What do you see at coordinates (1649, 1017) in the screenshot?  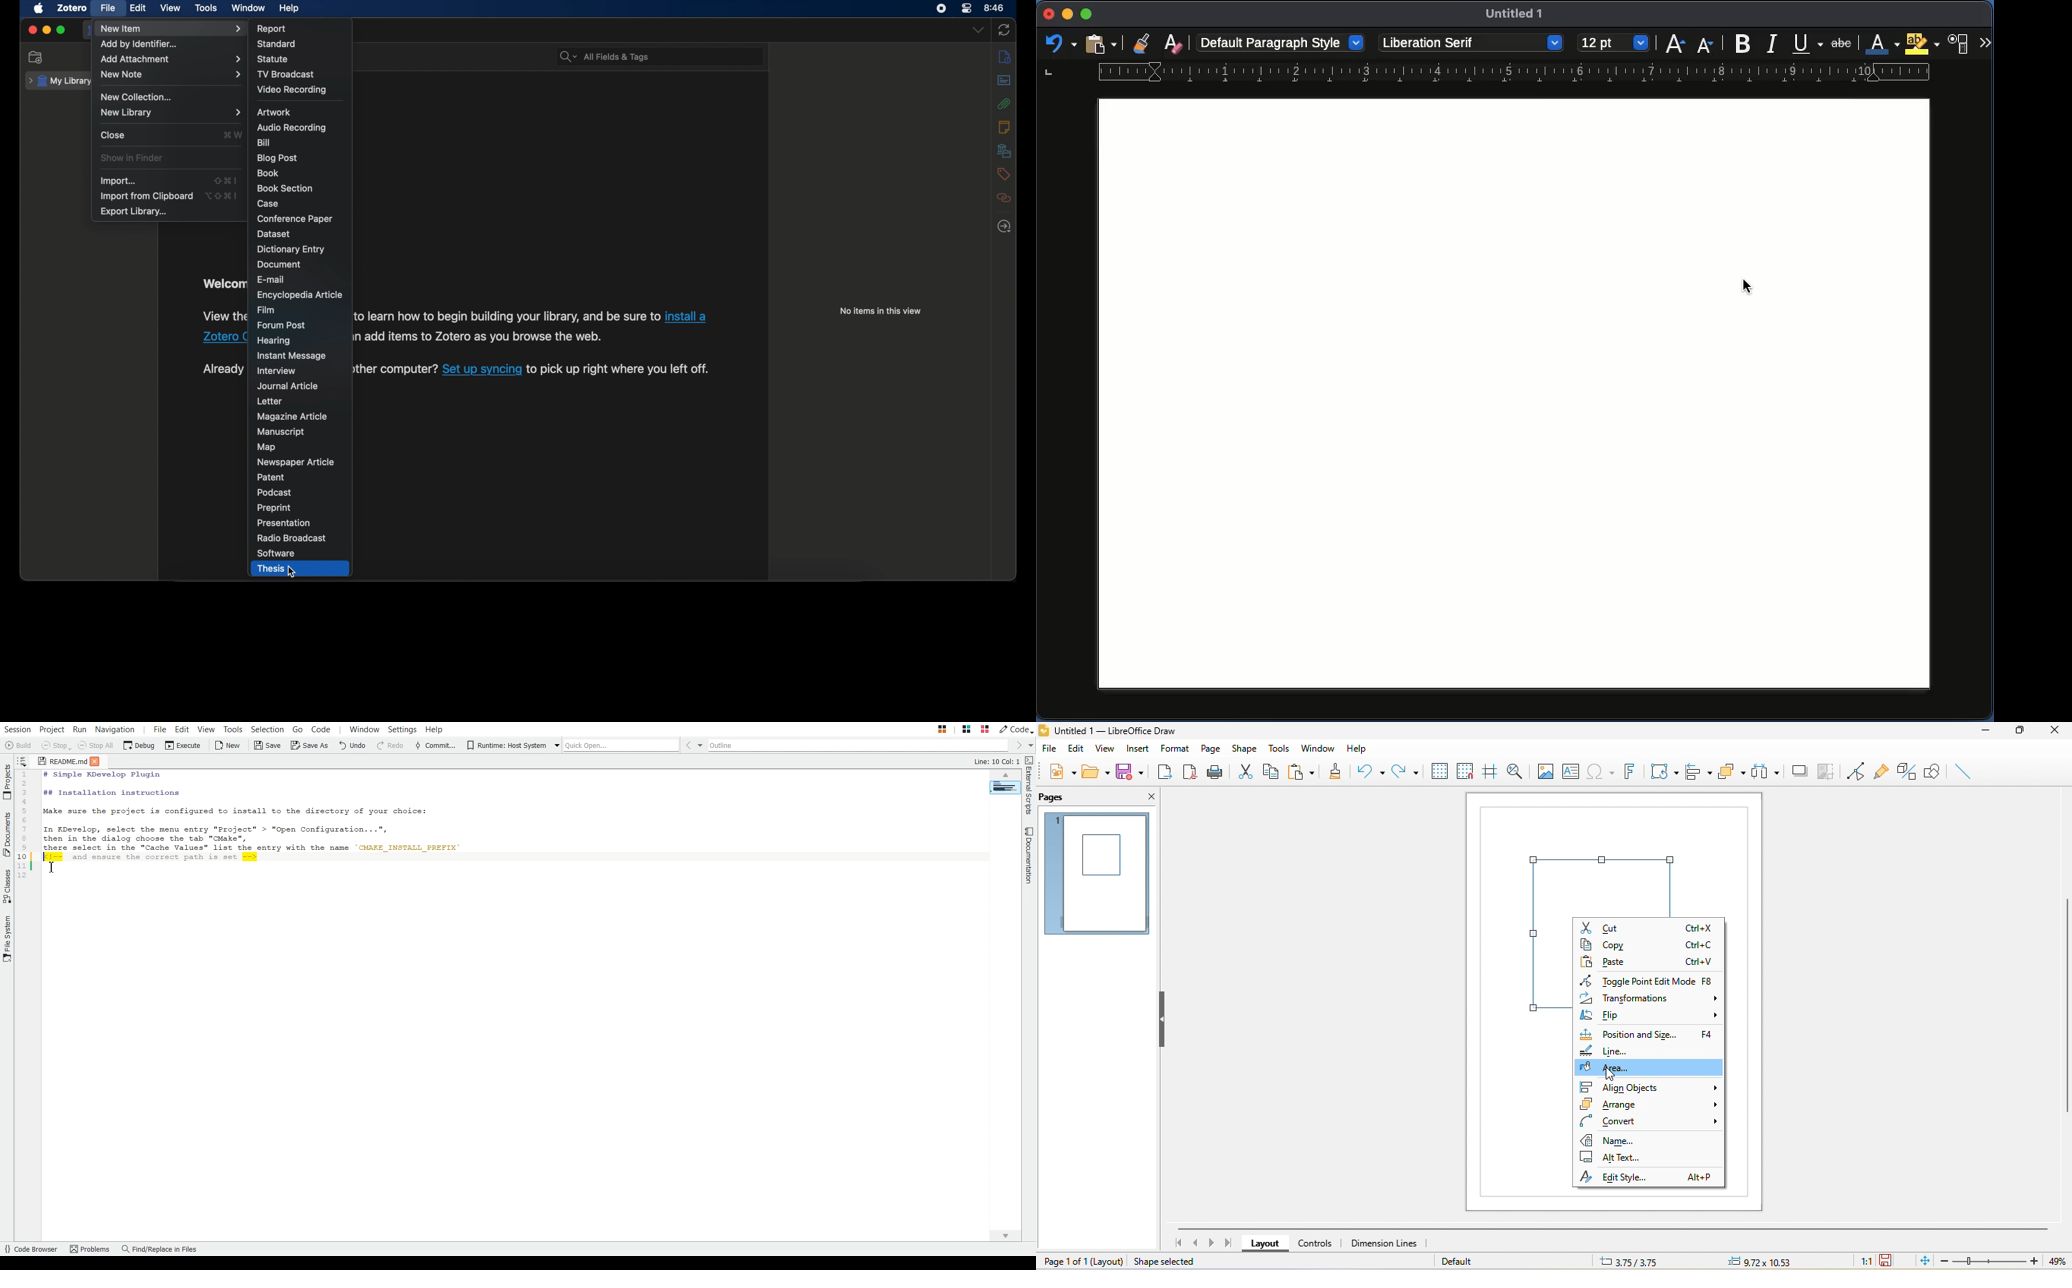 I see `flip` at bounding box center [1649, 1017].